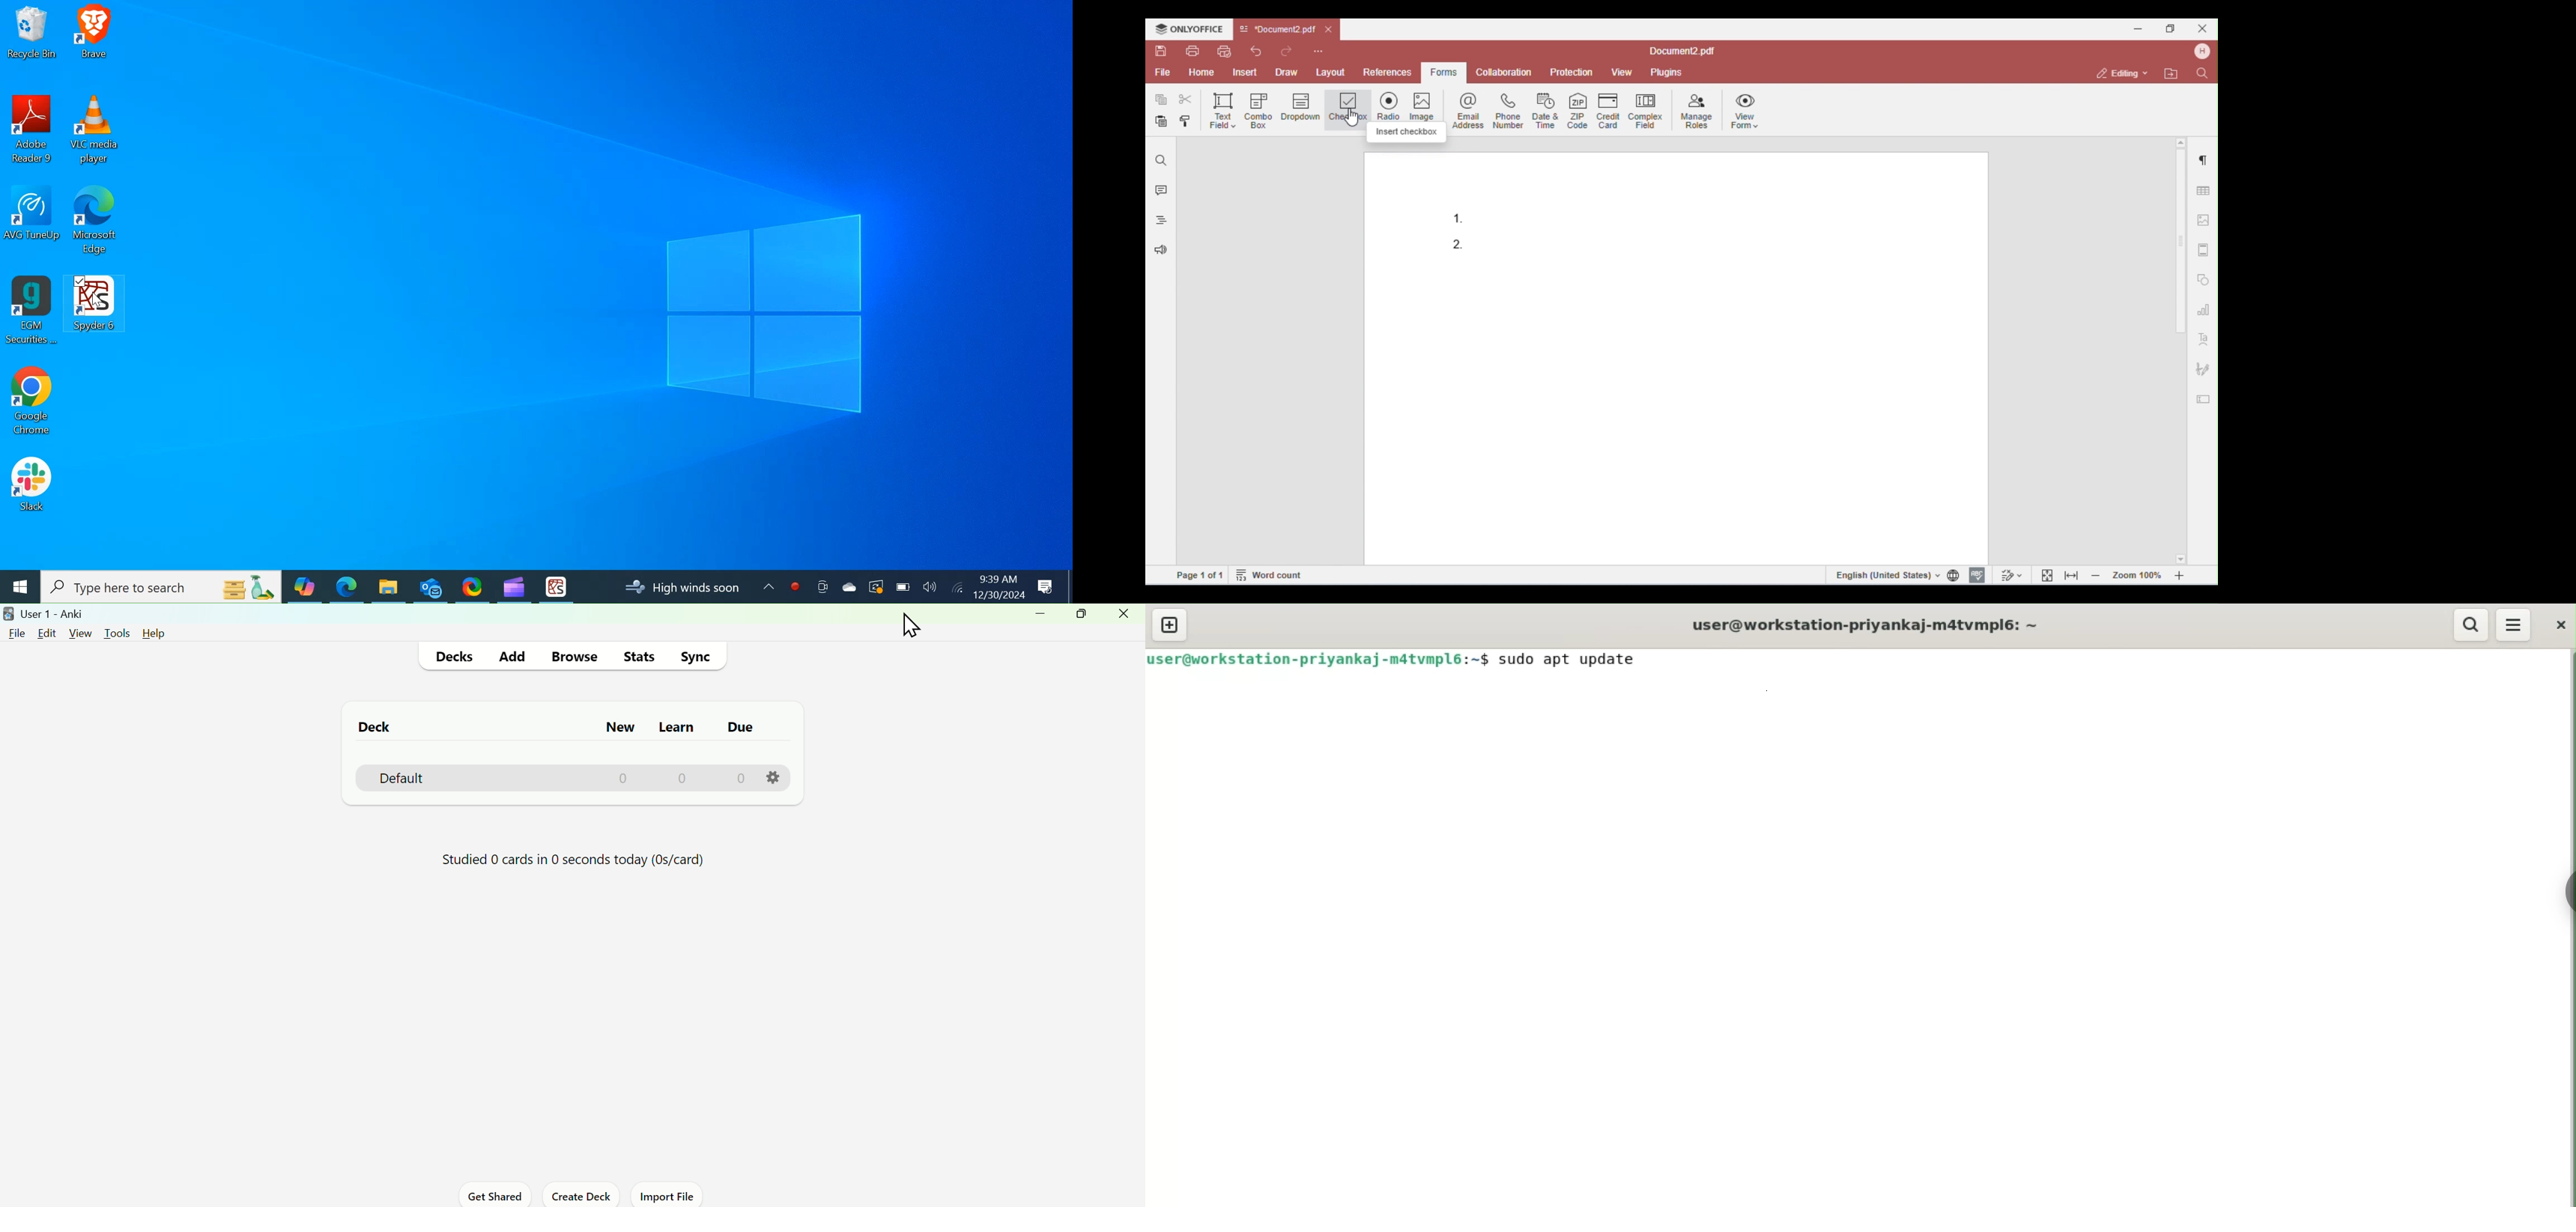 This screenshot has height=1232, width=2576. What do you see at coordinates (94, 35) in the screenshot?
I see `Brave Desktop Icon` at bounding box center [94, 35].